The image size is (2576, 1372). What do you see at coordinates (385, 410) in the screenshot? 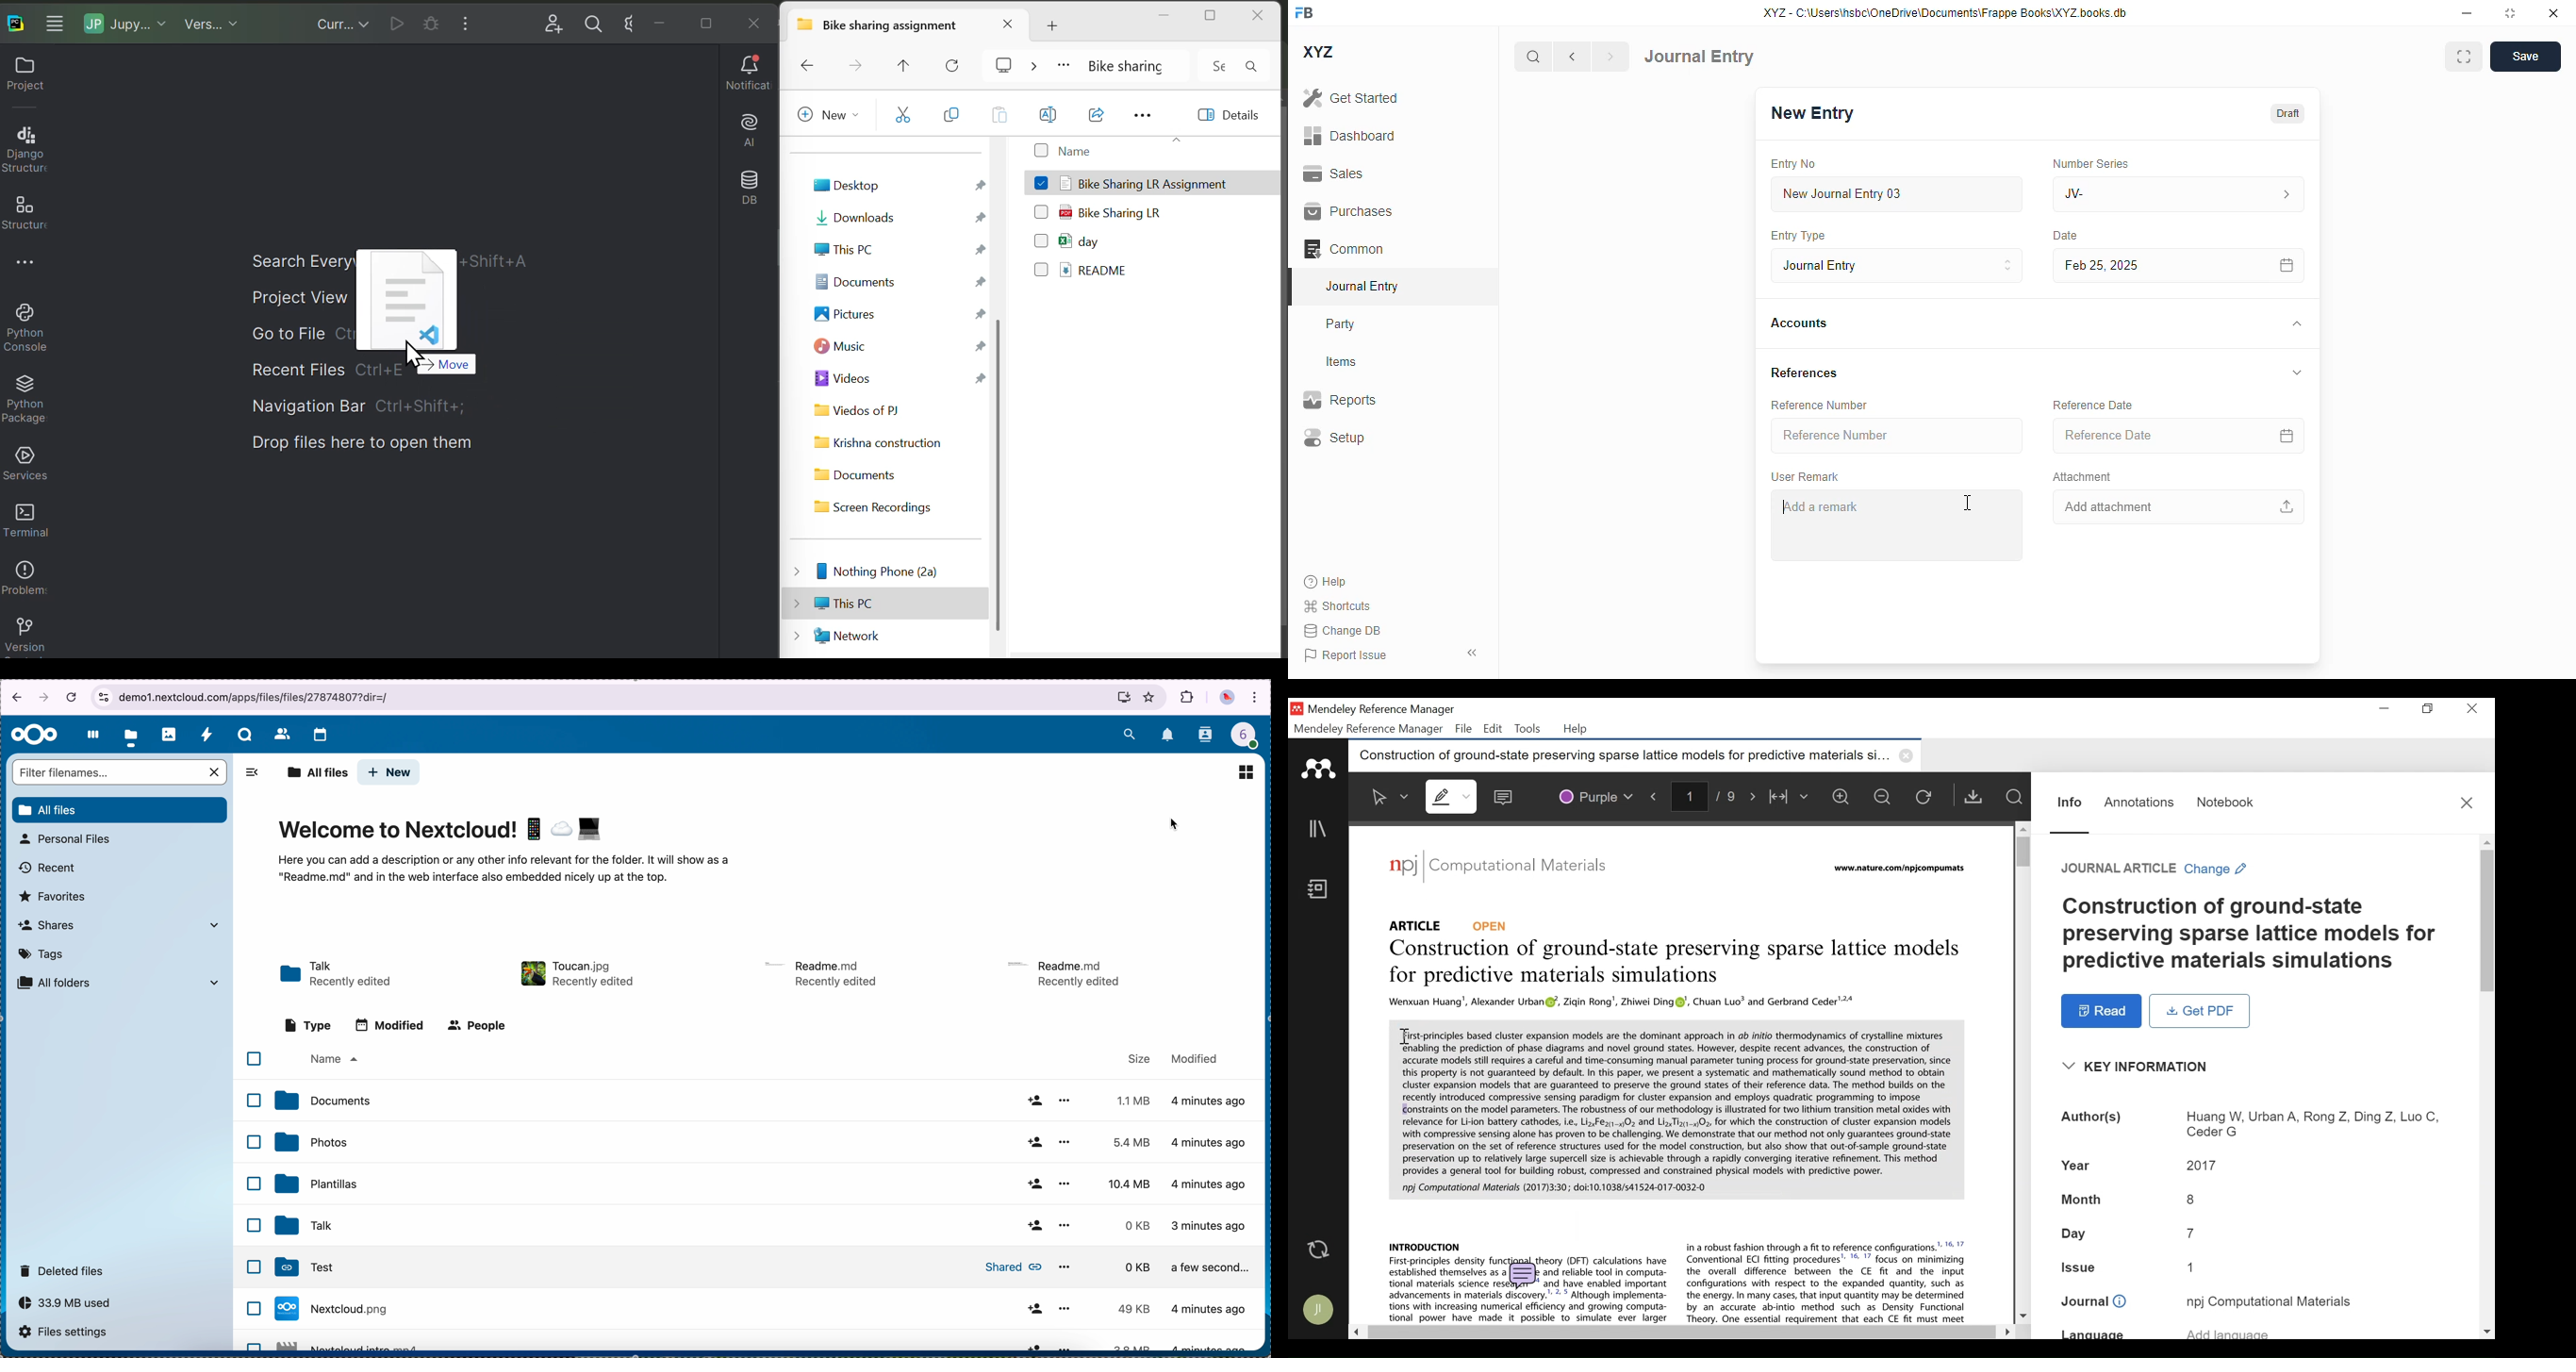
I see `Navigation bar` at bounding box center [385, 410].